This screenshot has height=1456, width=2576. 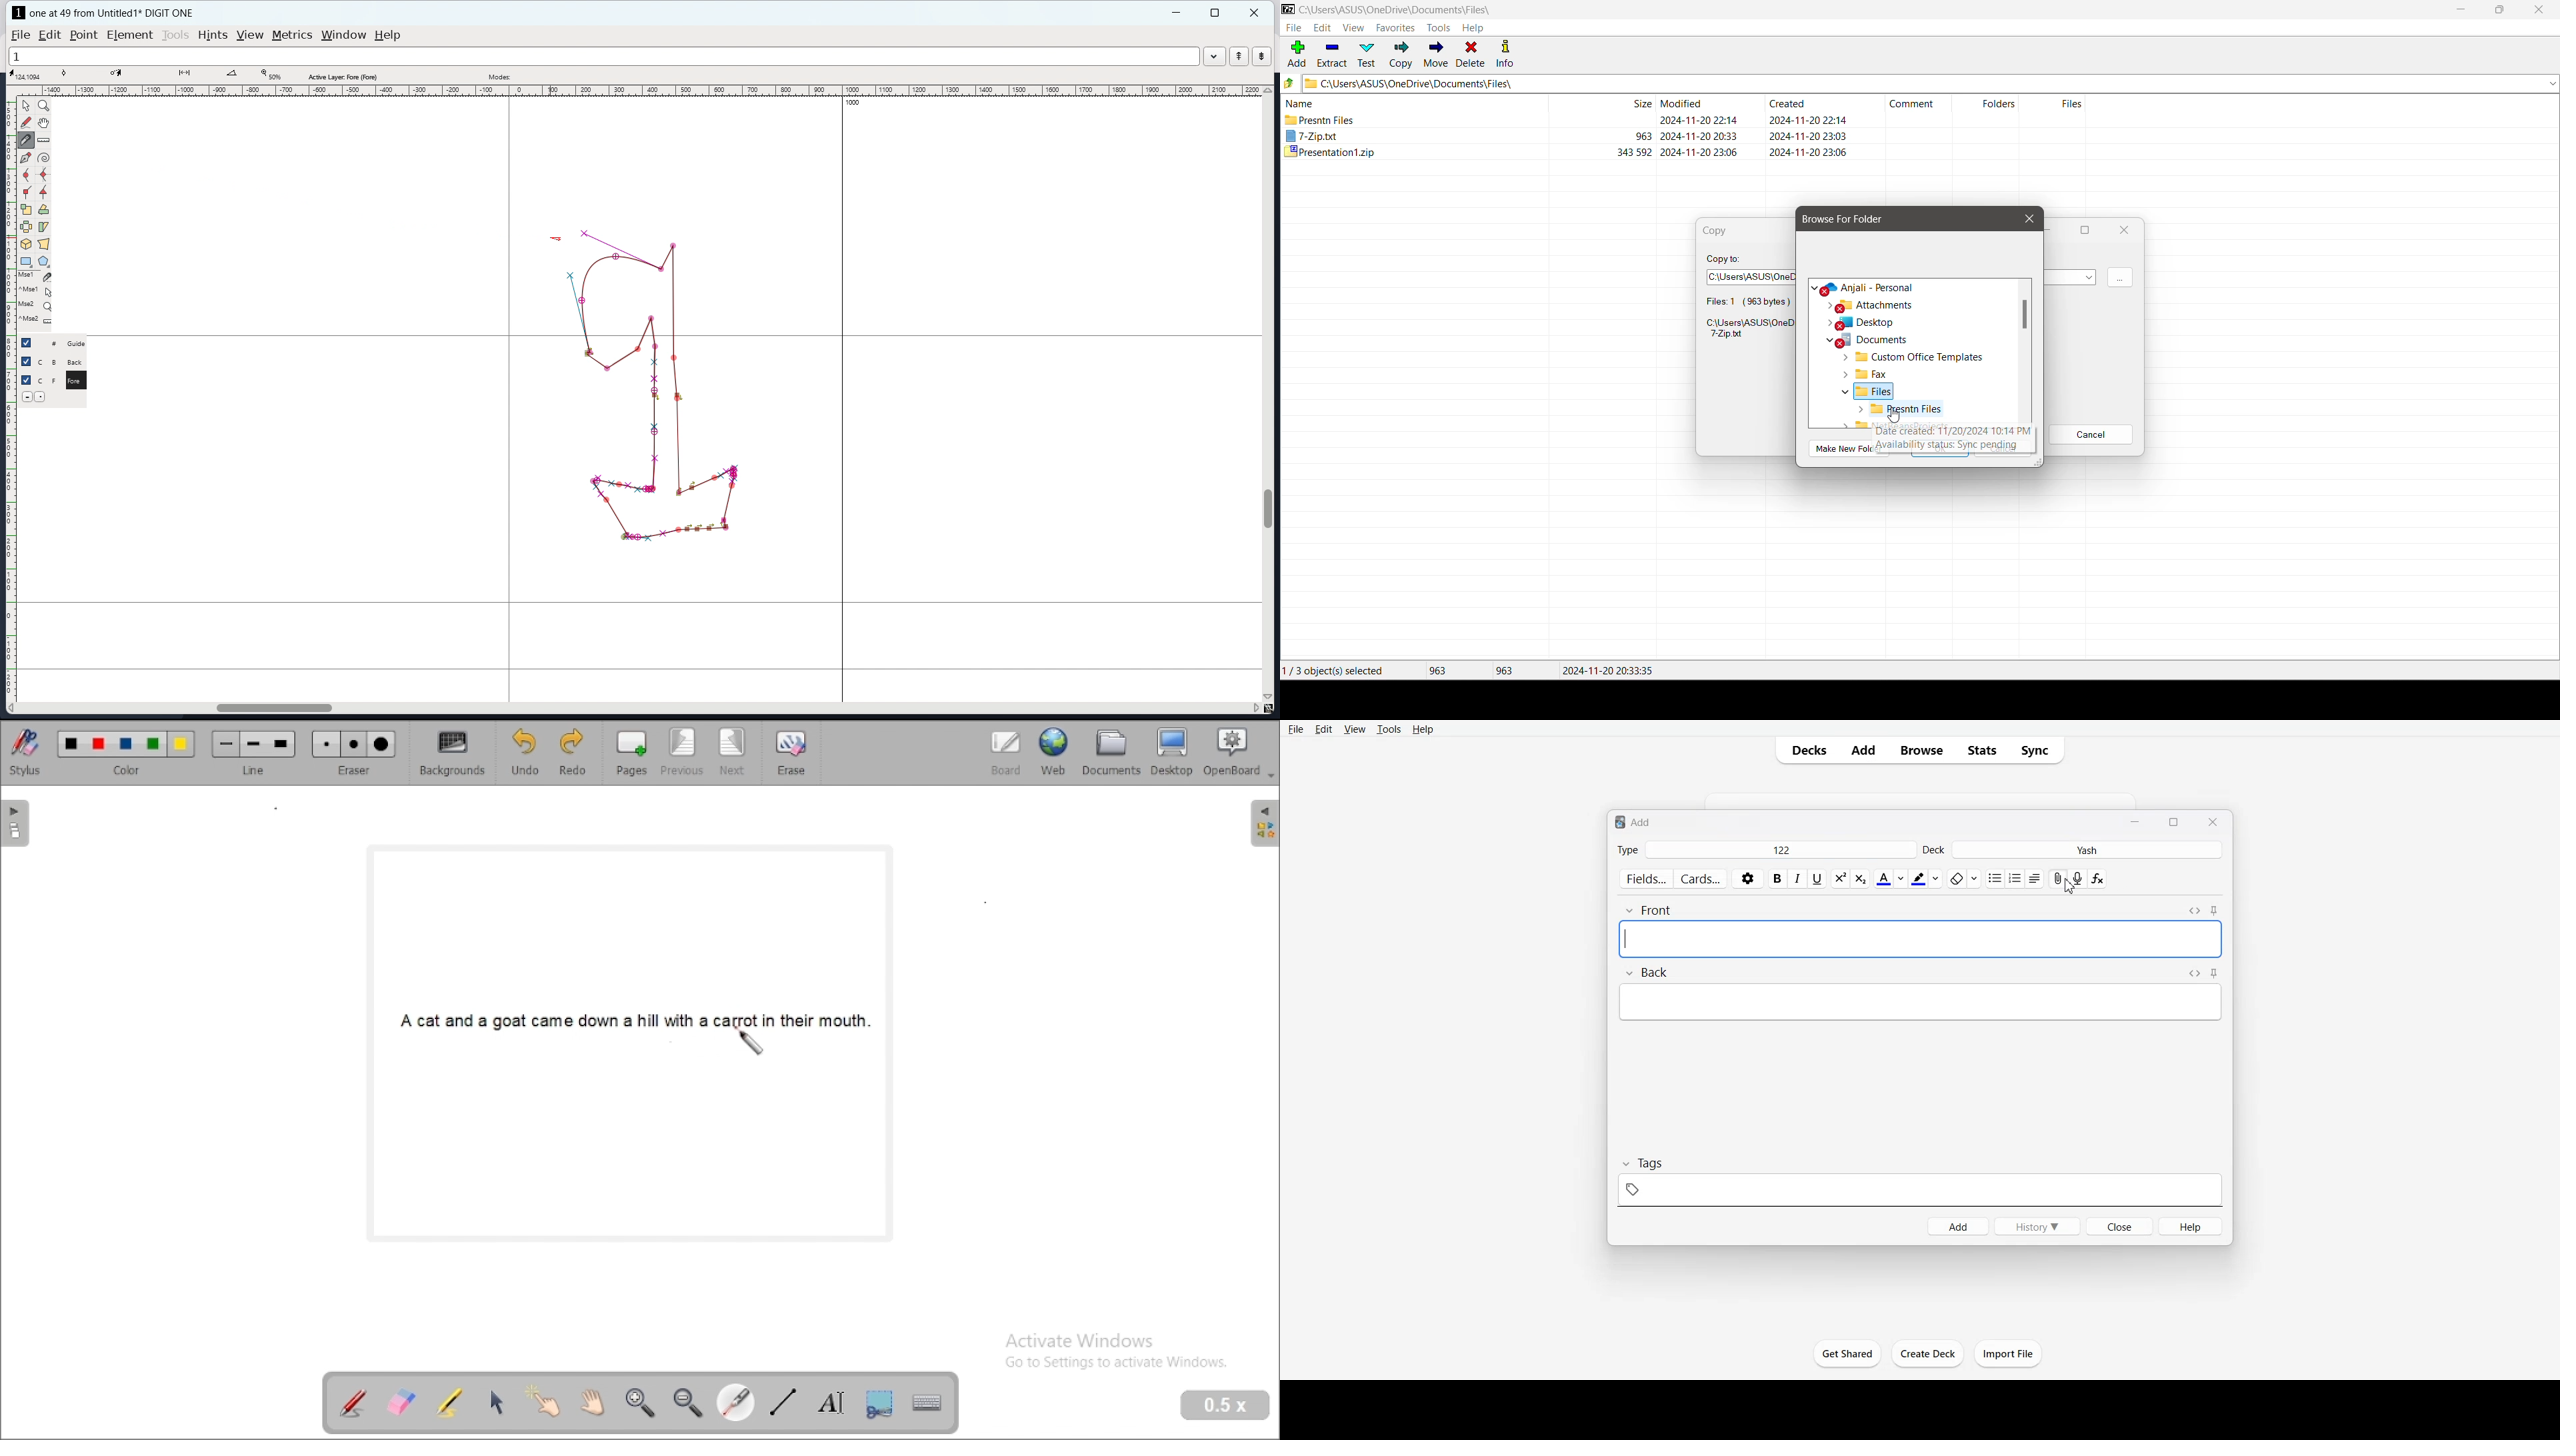 What do you see at coordinates (784, 1401) in the screenshot?
I see `draw lines` at bounding box center [784, 1401].